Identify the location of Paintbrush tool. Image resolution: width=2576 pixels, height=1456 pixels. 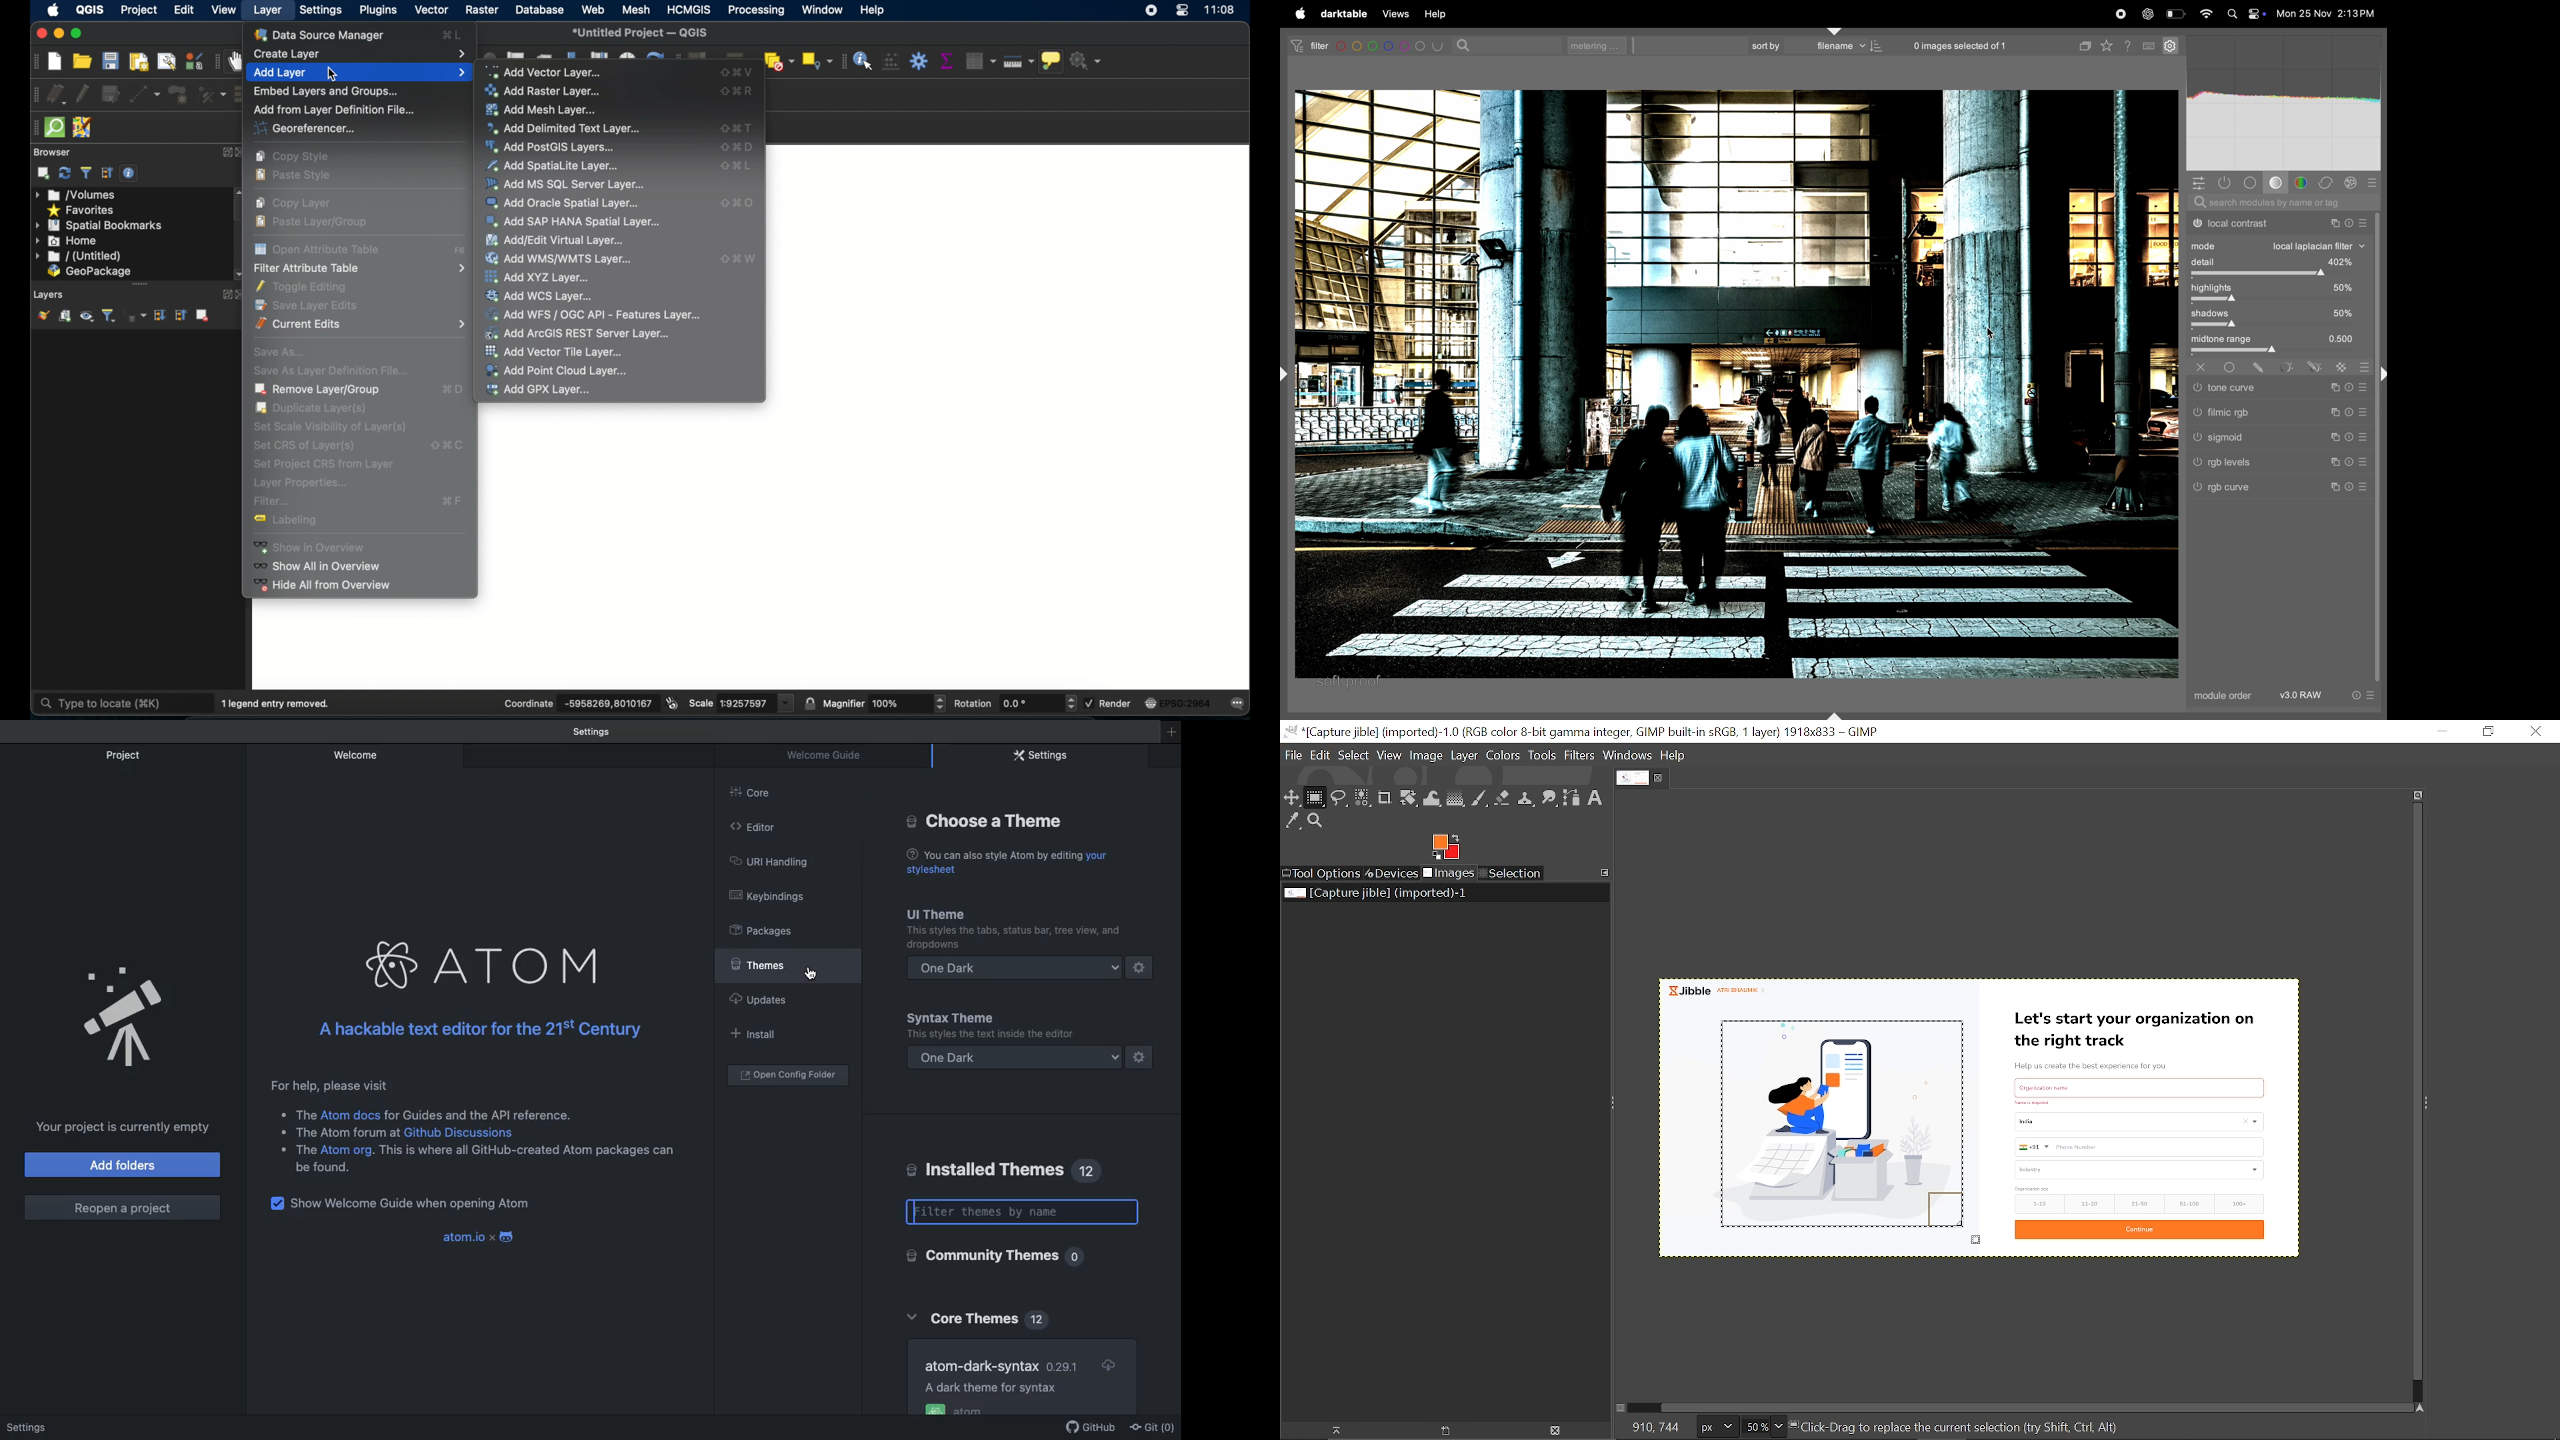
(1480, 798).